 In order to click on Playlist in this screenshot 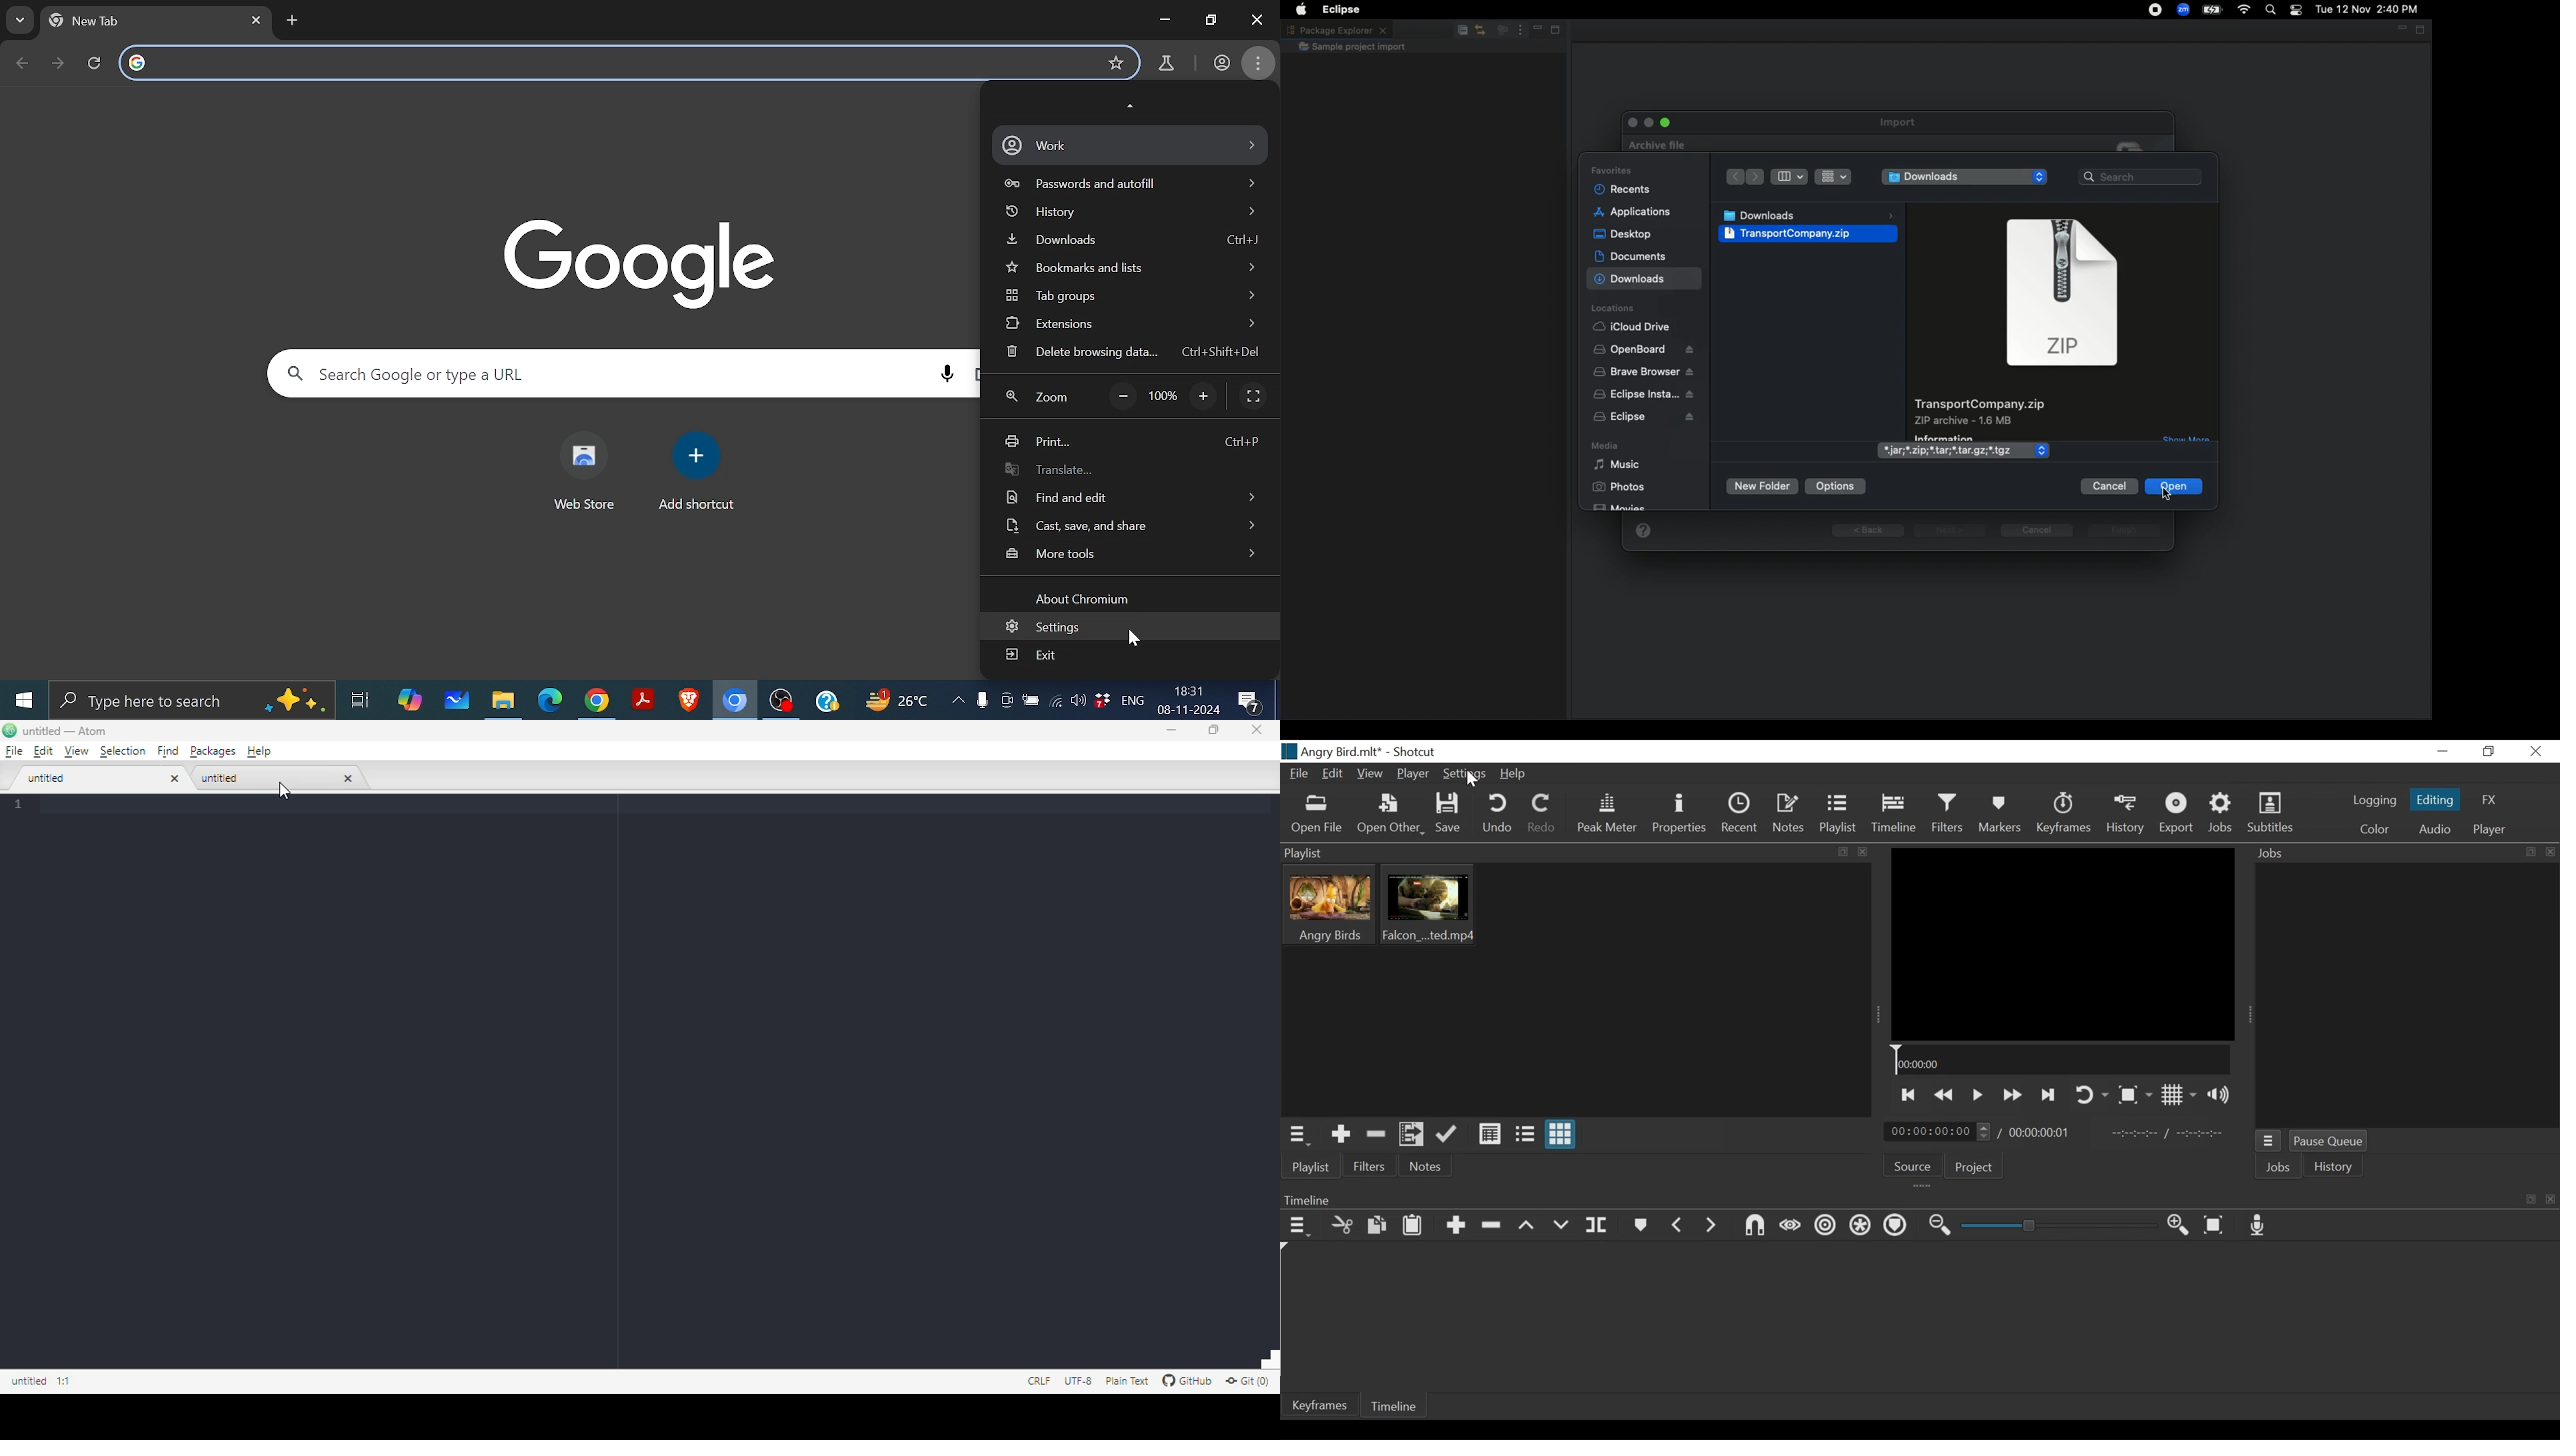, I will do `click(1839, 813)`.